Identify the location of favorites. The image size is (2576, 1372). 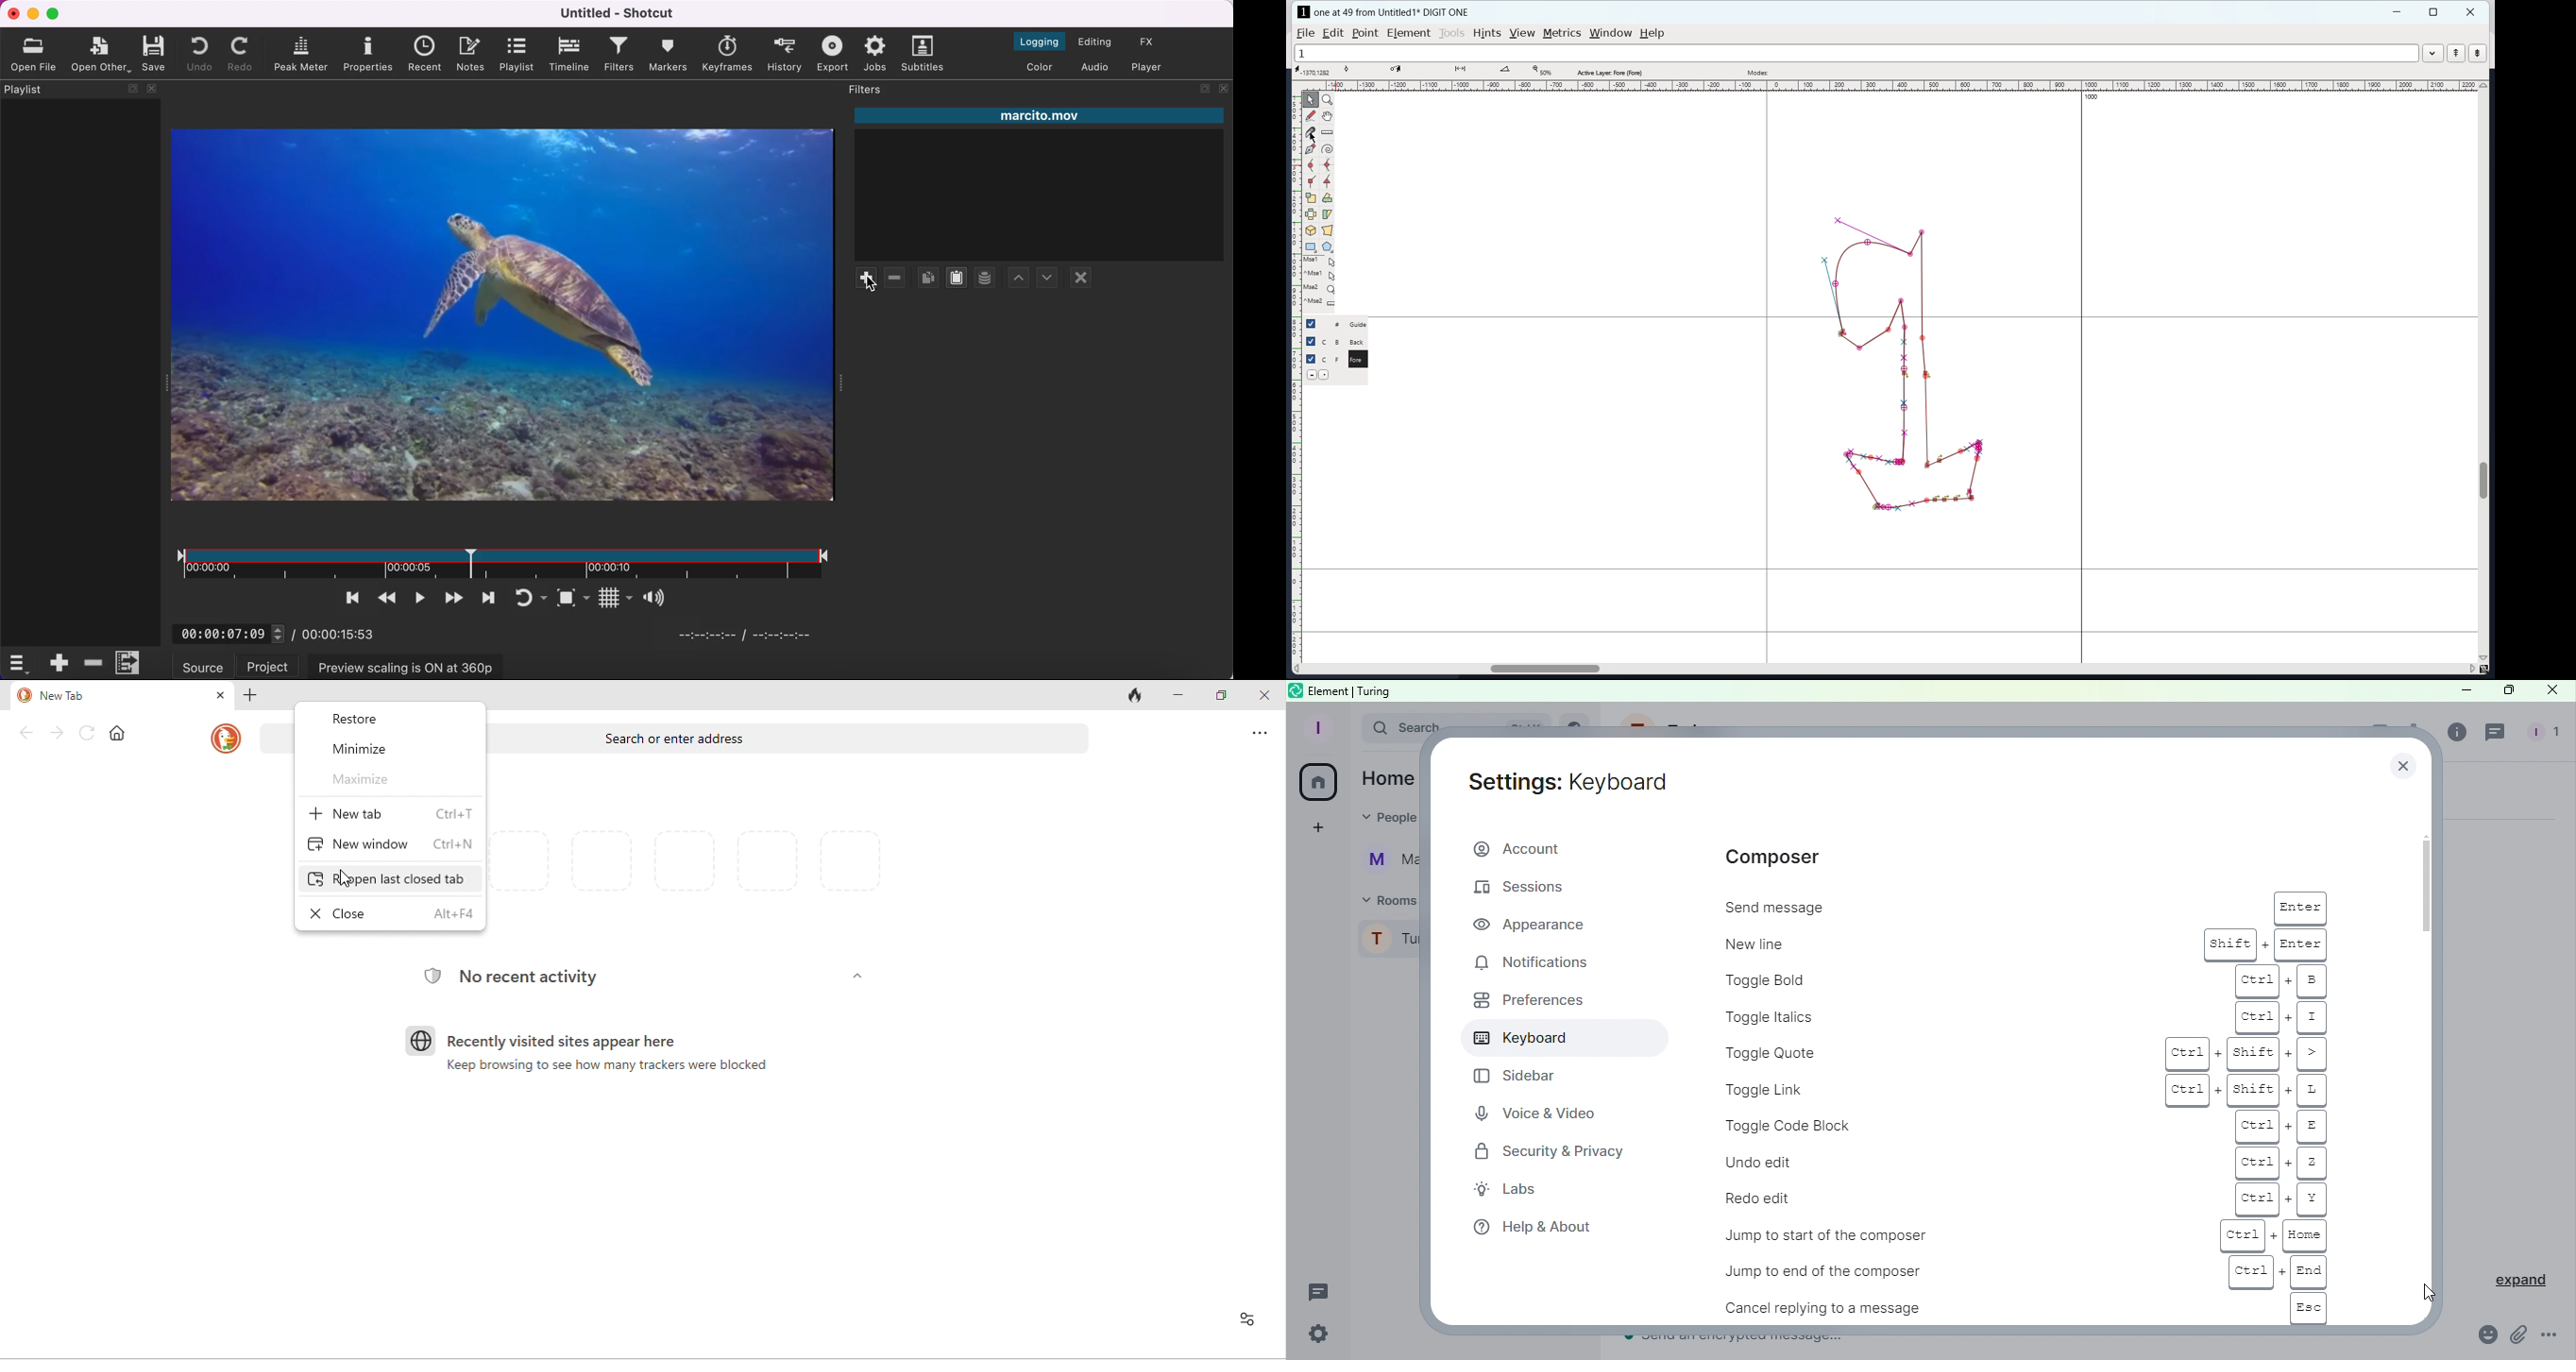
(697, 868).